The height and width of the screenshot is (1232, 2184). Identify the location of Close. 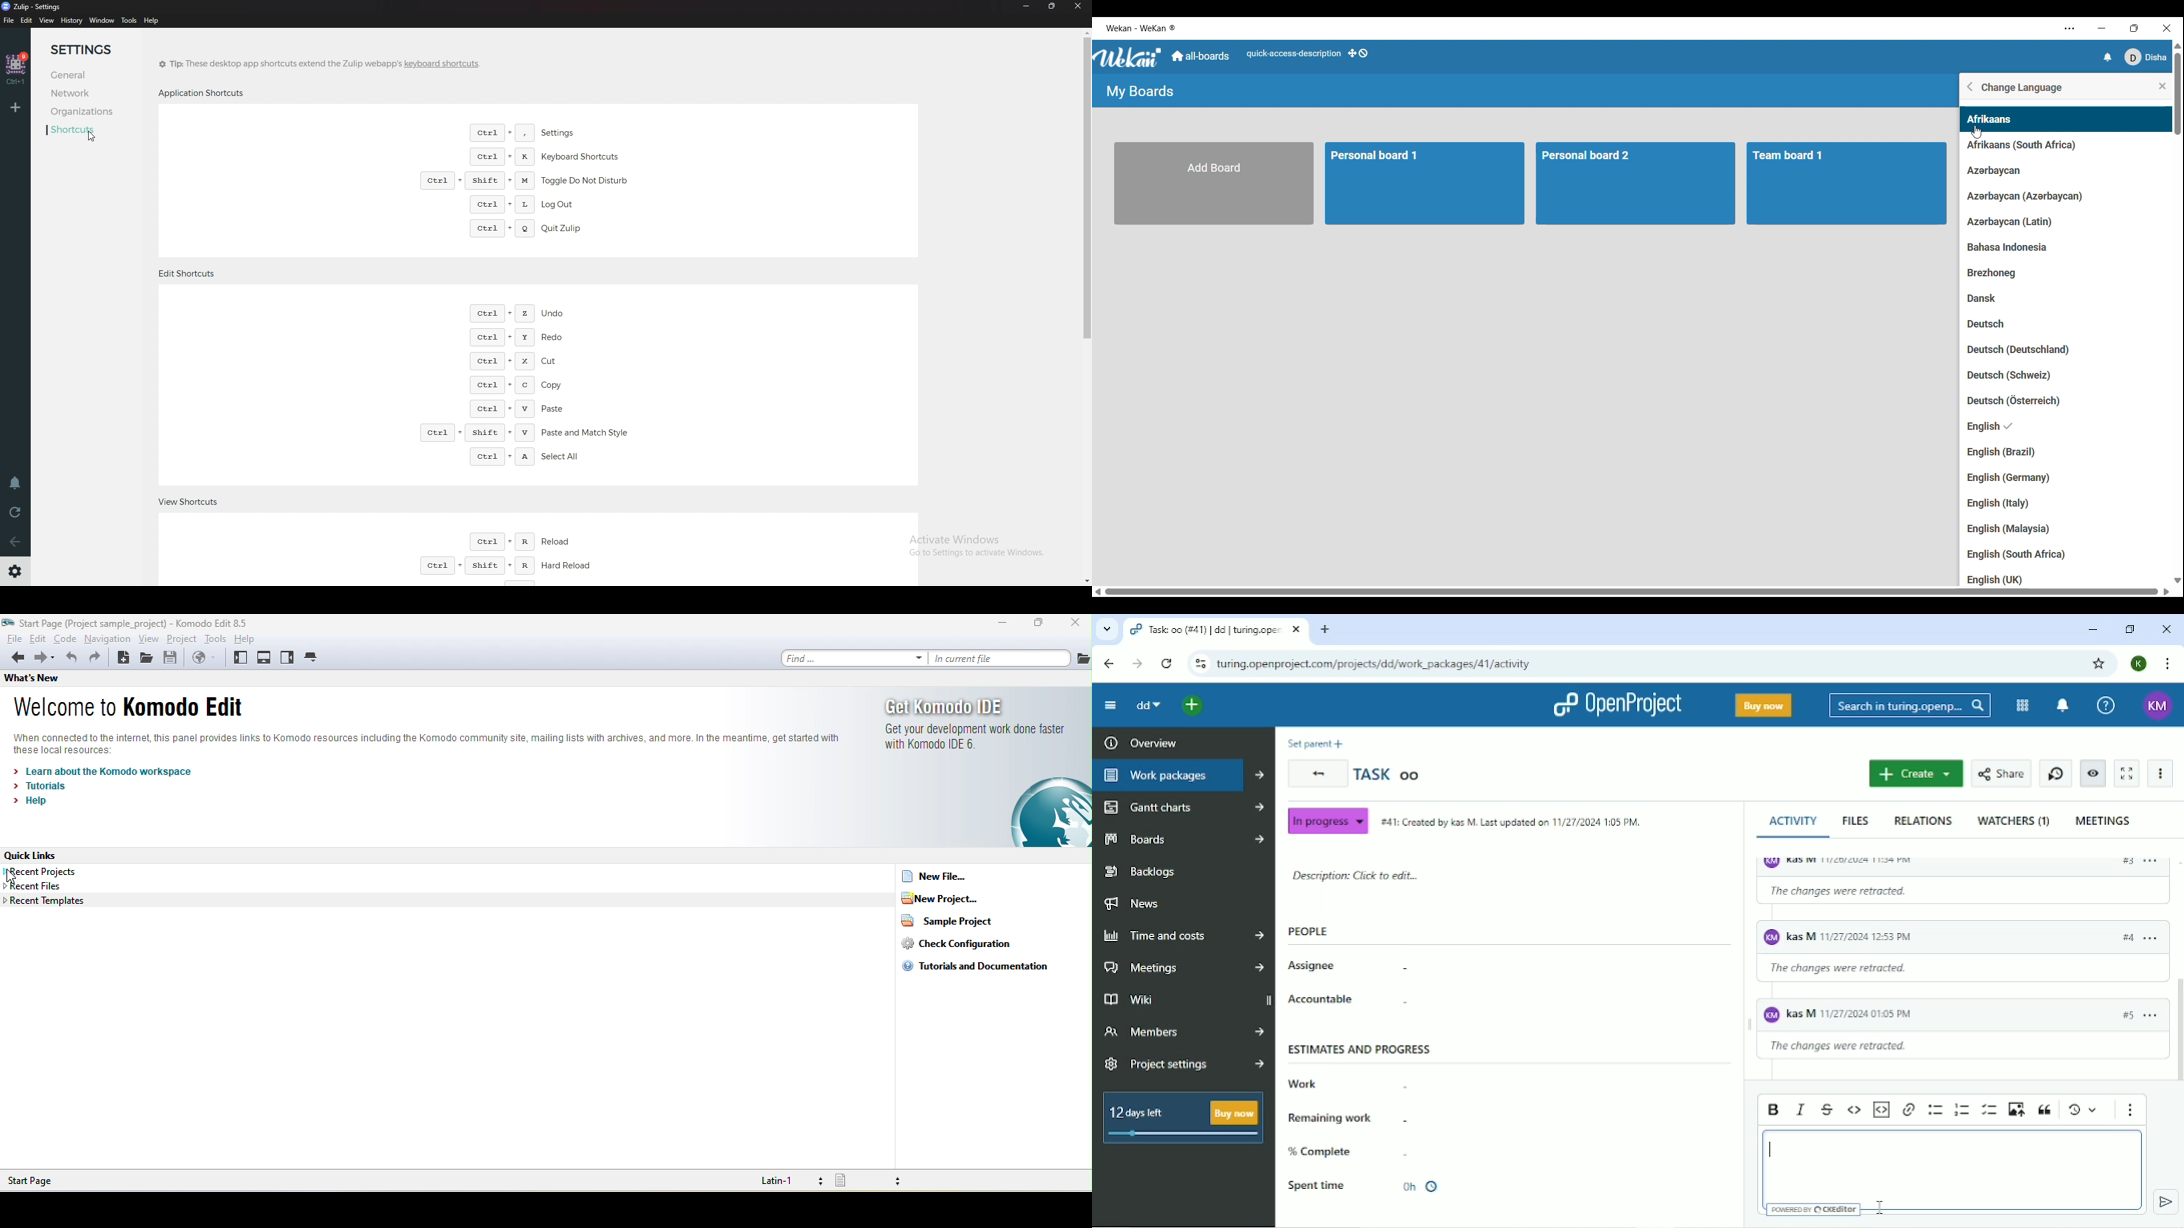
(2166, 27).